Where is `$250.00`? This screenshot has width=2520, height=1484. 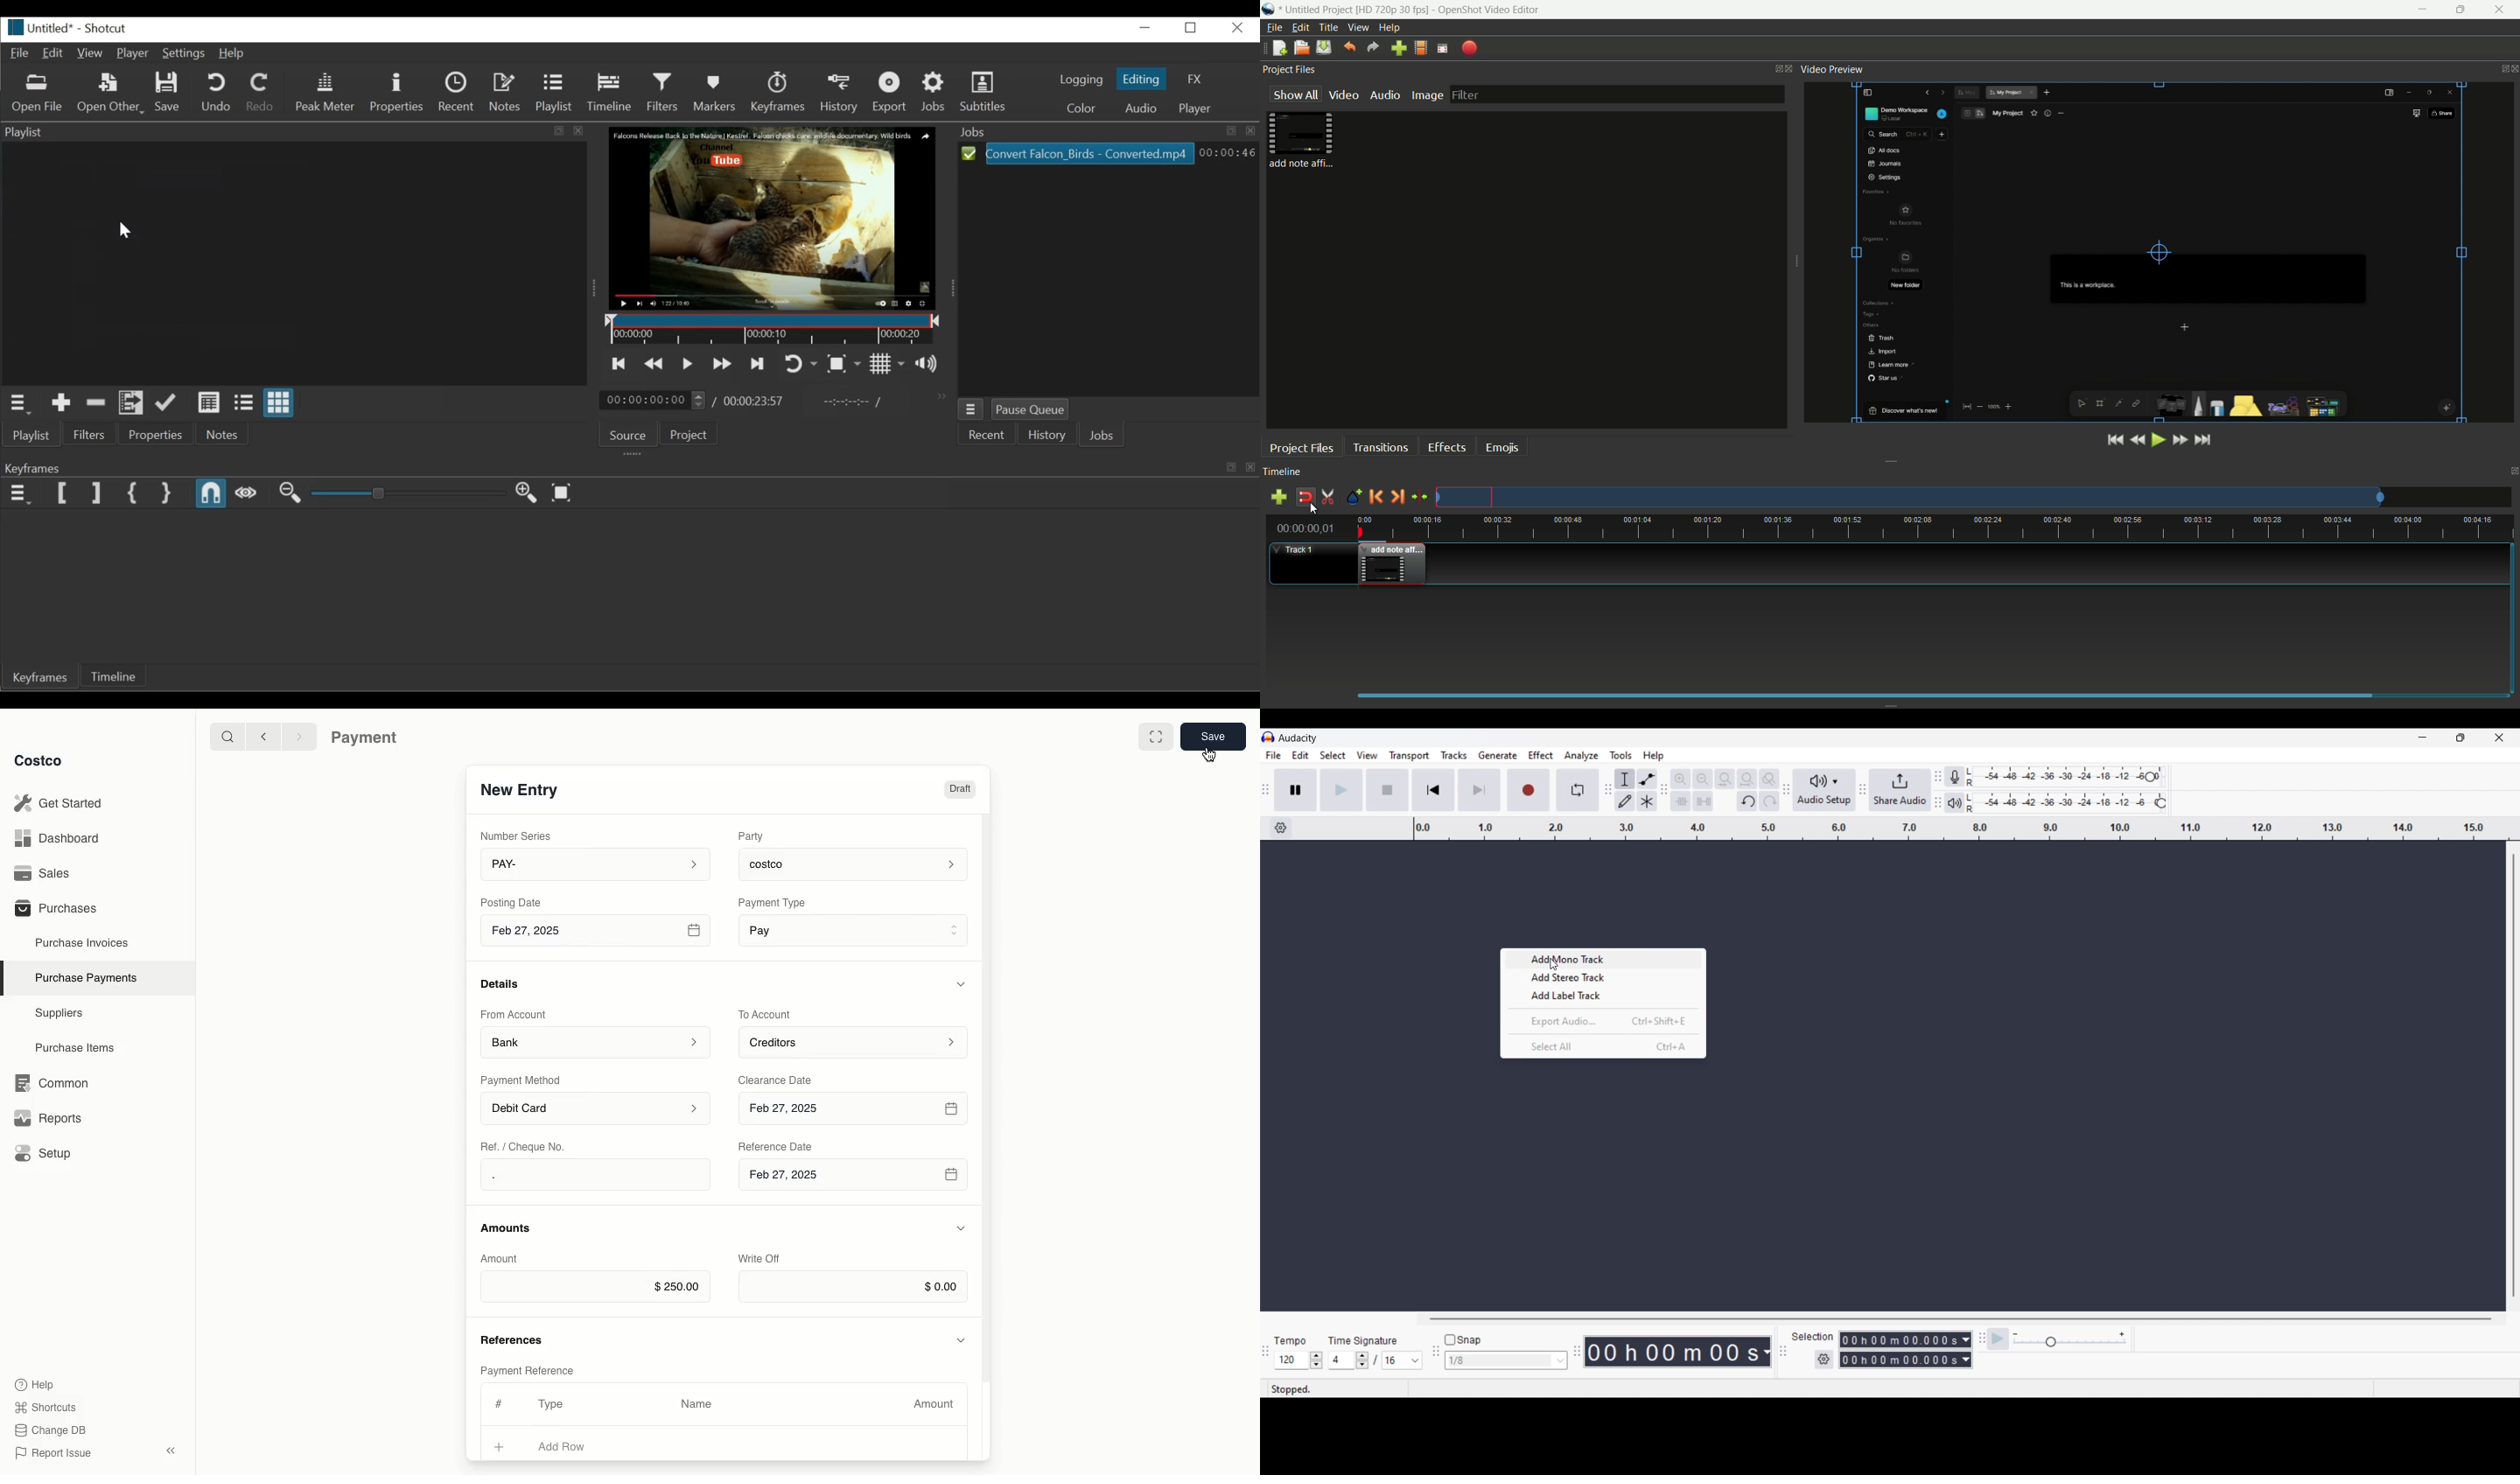
$250.00 is located at coordinates (595, 1286).